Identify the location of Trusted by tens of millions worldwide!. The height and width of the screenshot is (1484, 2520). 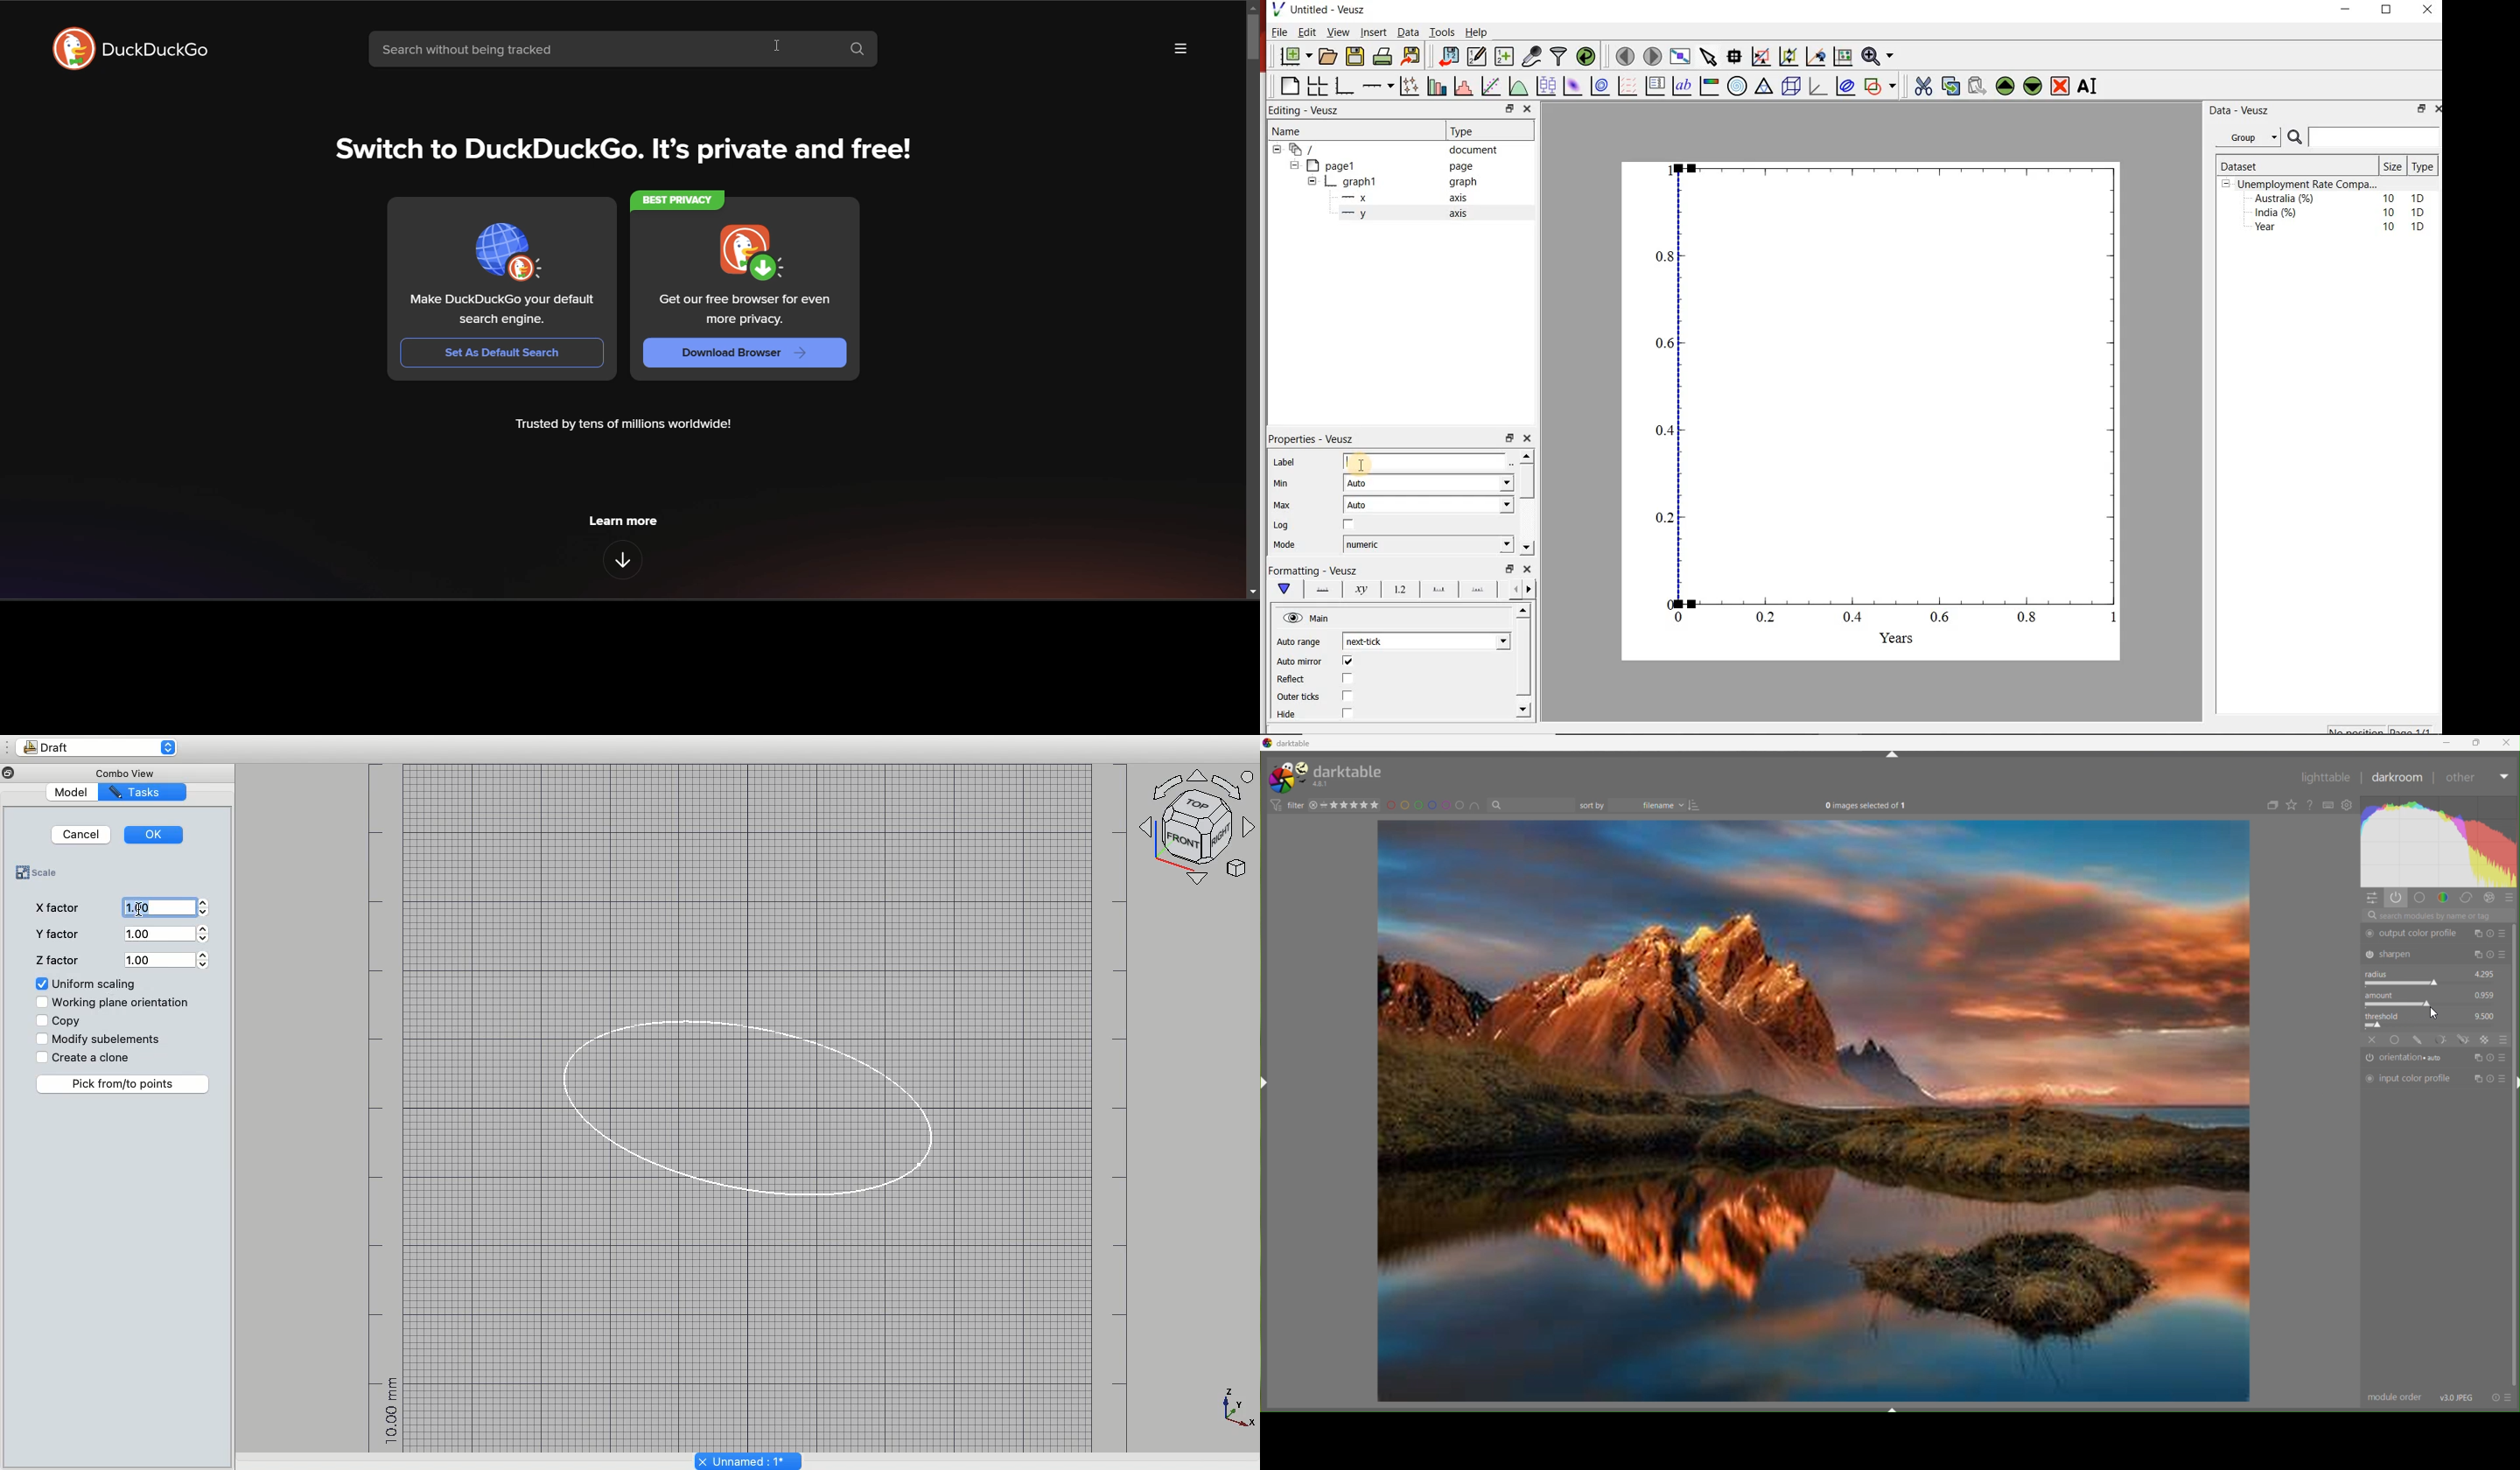
(627, 427).